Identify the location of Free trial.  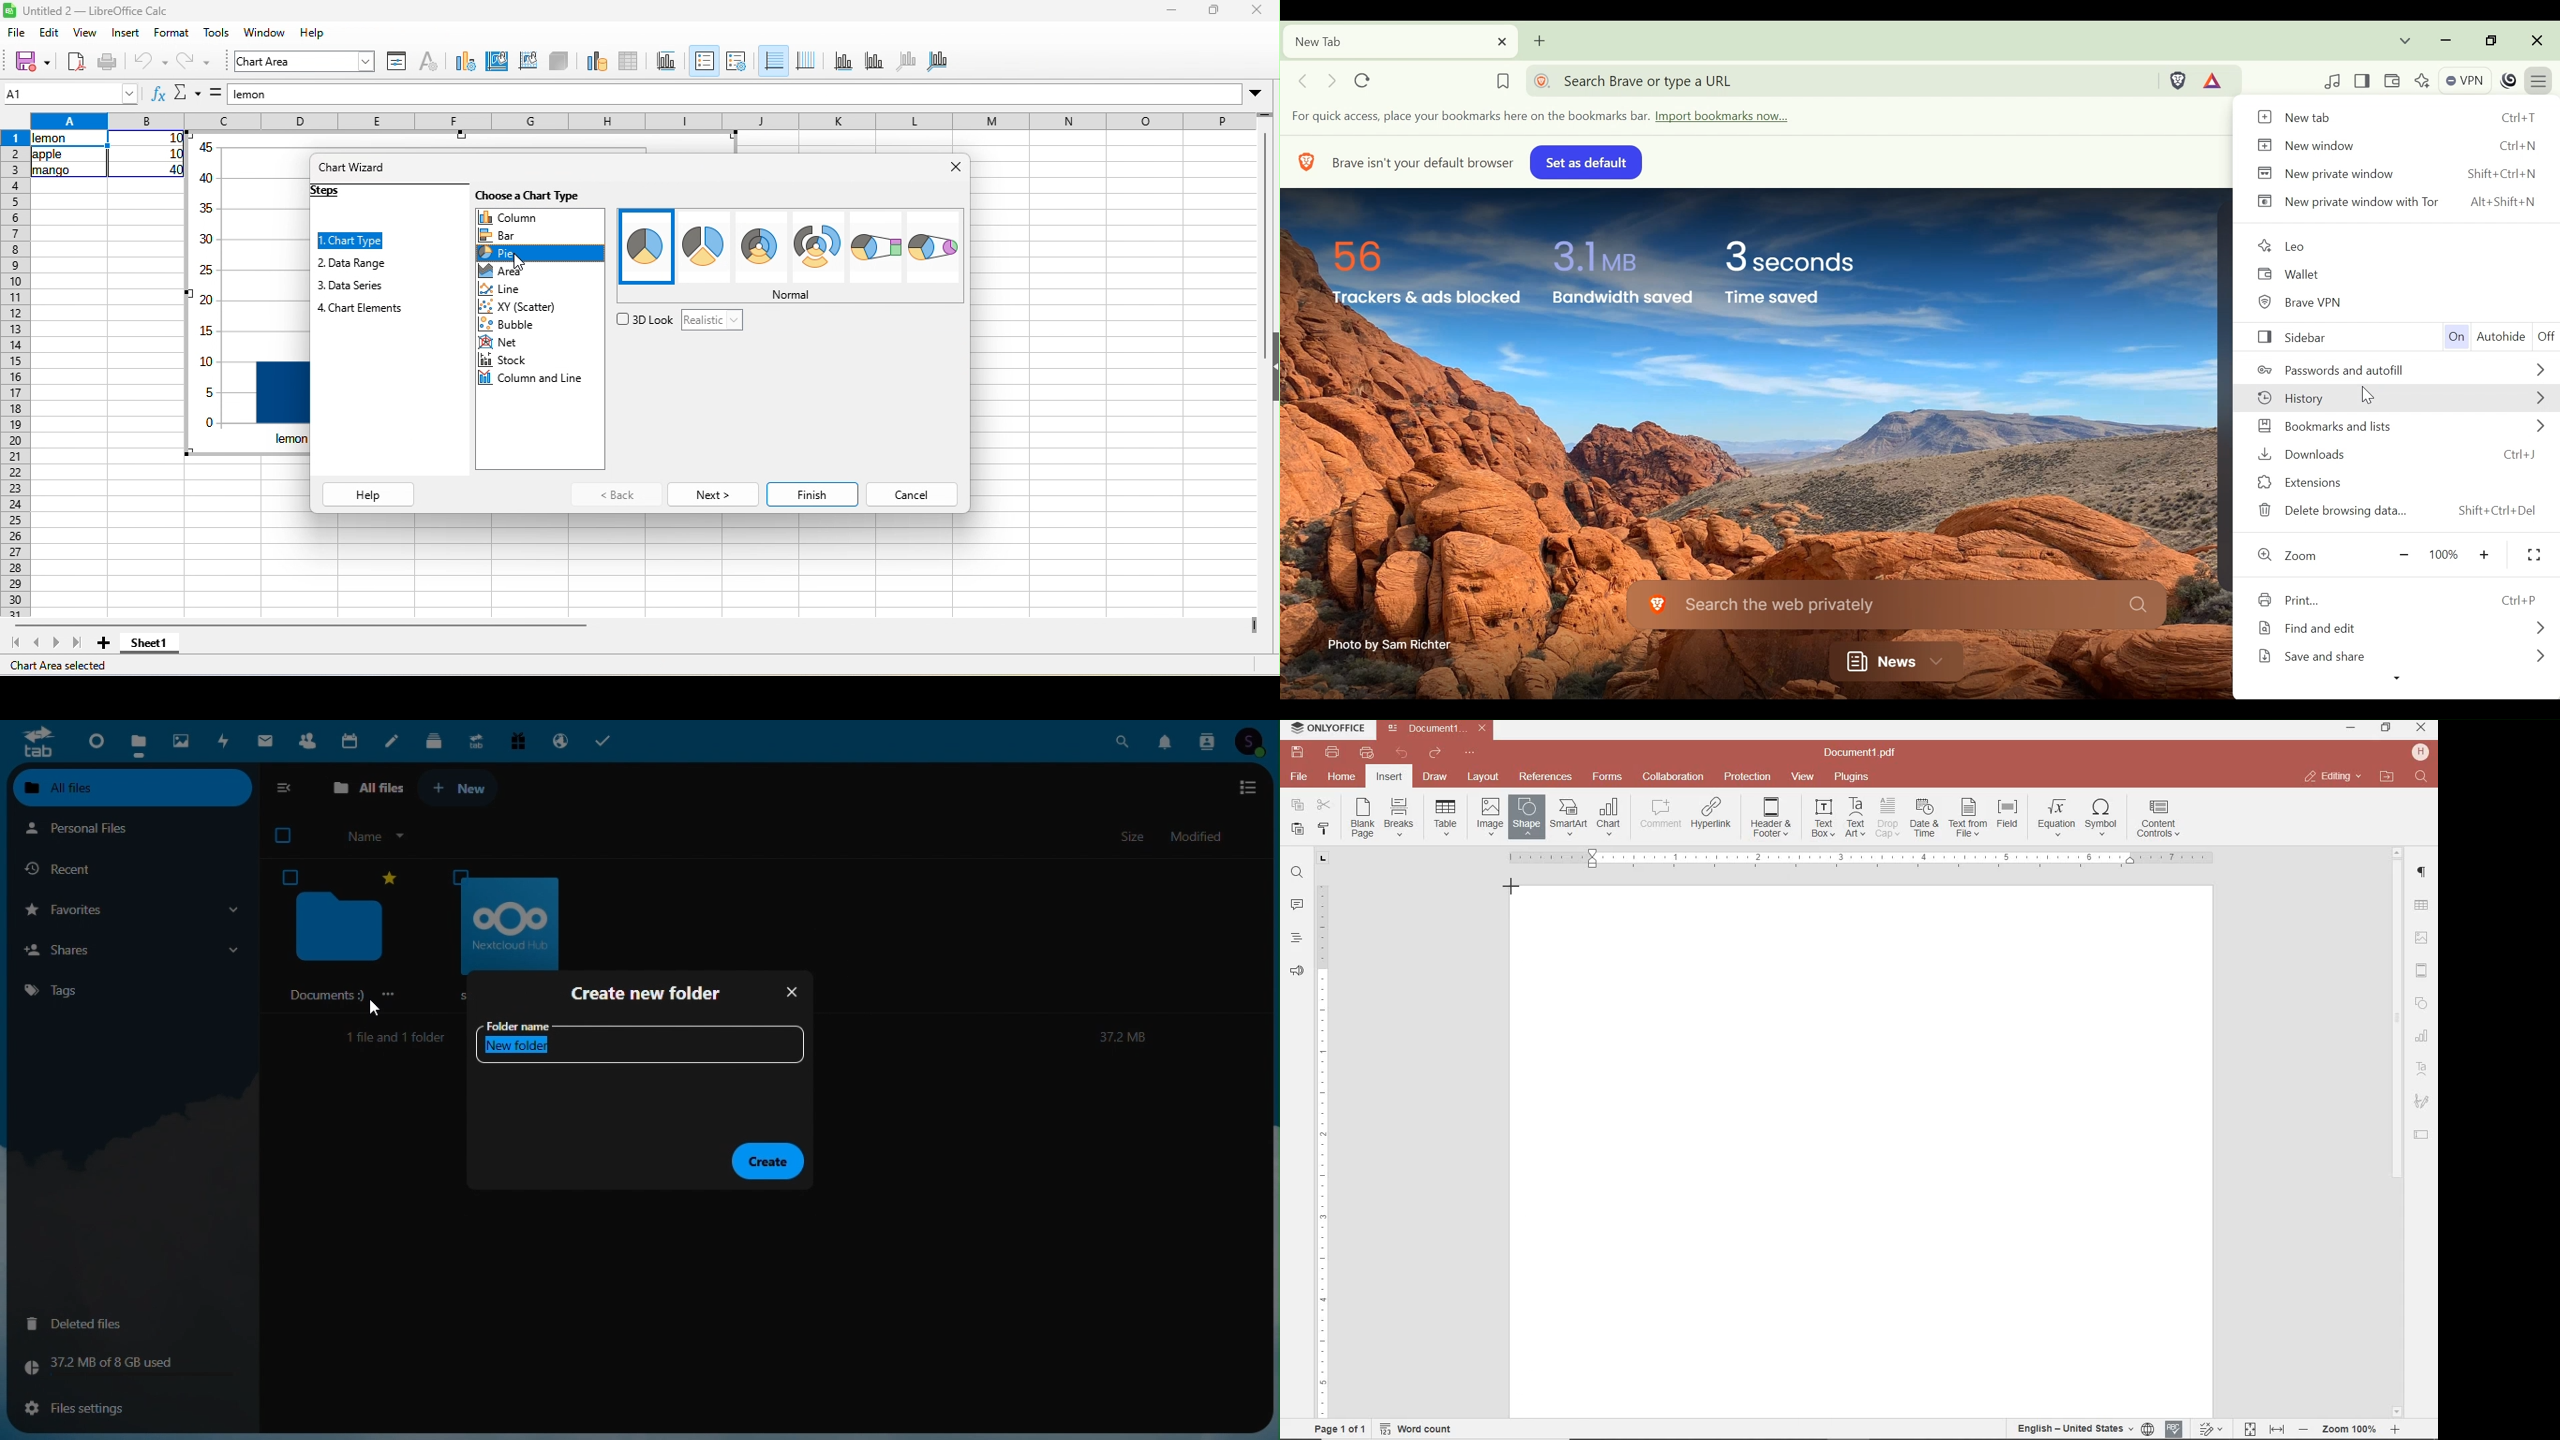
(520, 739).